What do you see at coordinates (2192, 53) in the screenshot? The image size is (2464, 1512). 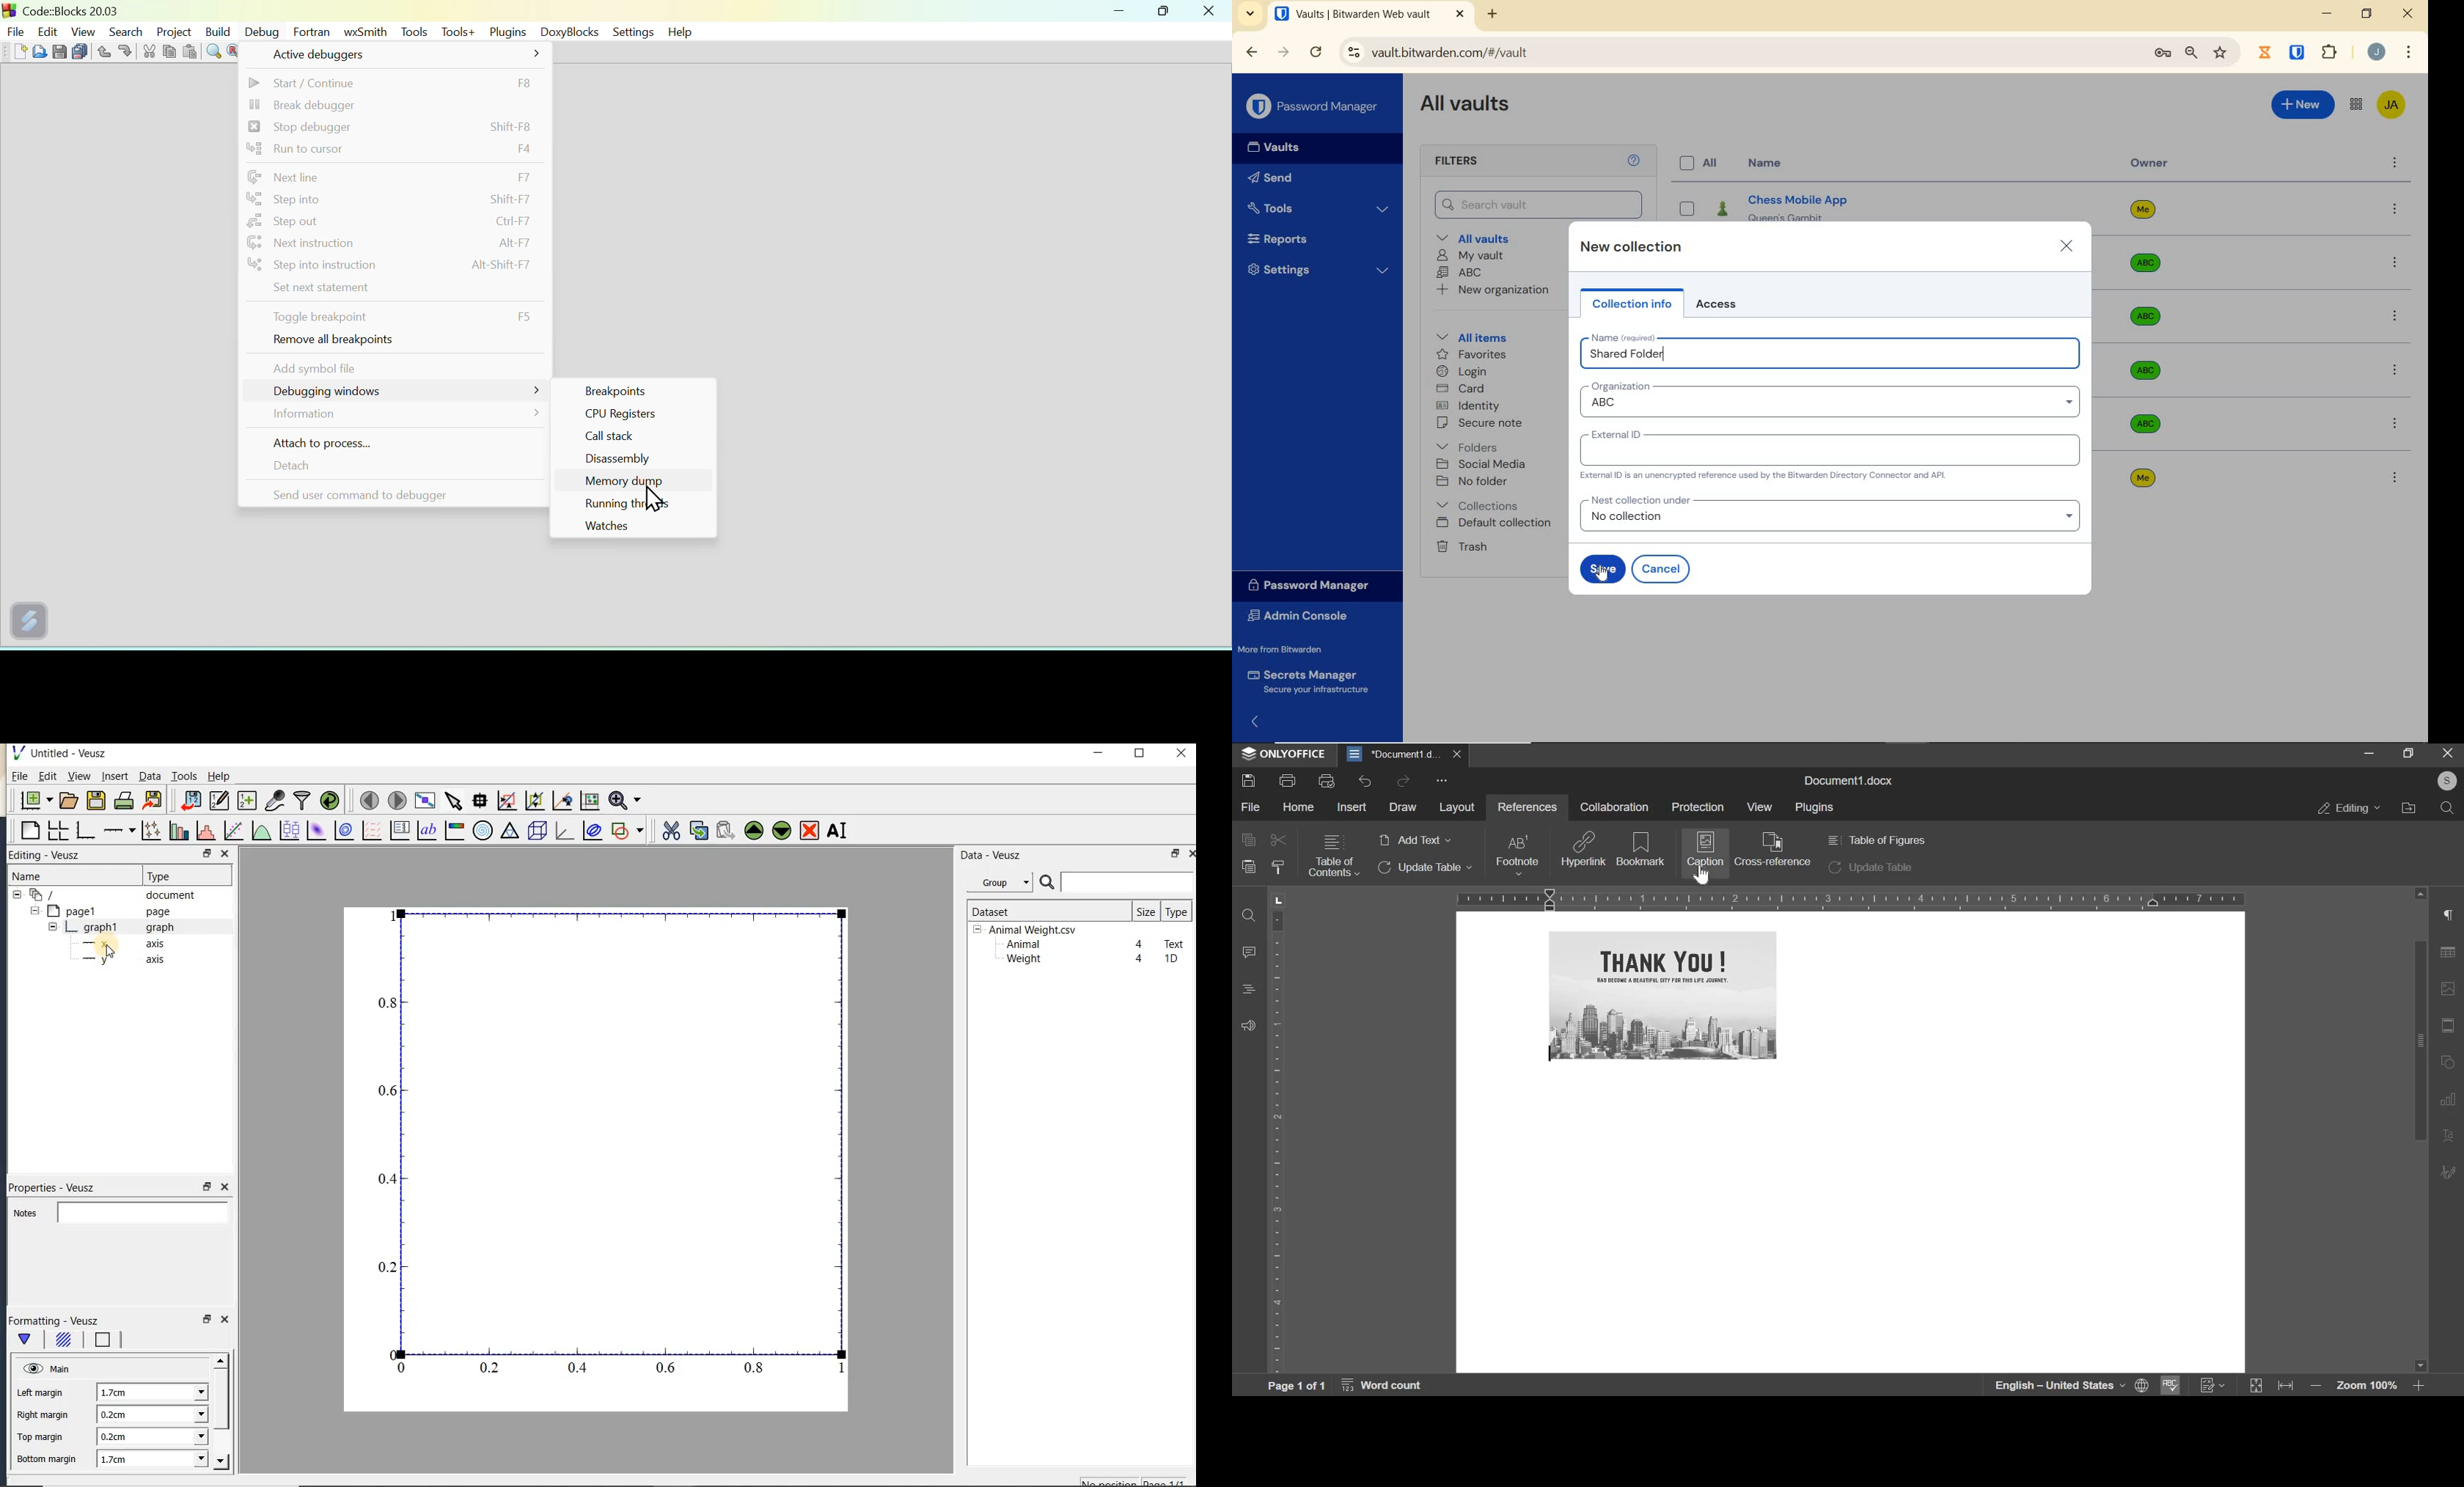 I see `zoom` at bounding box center [2192, 53].